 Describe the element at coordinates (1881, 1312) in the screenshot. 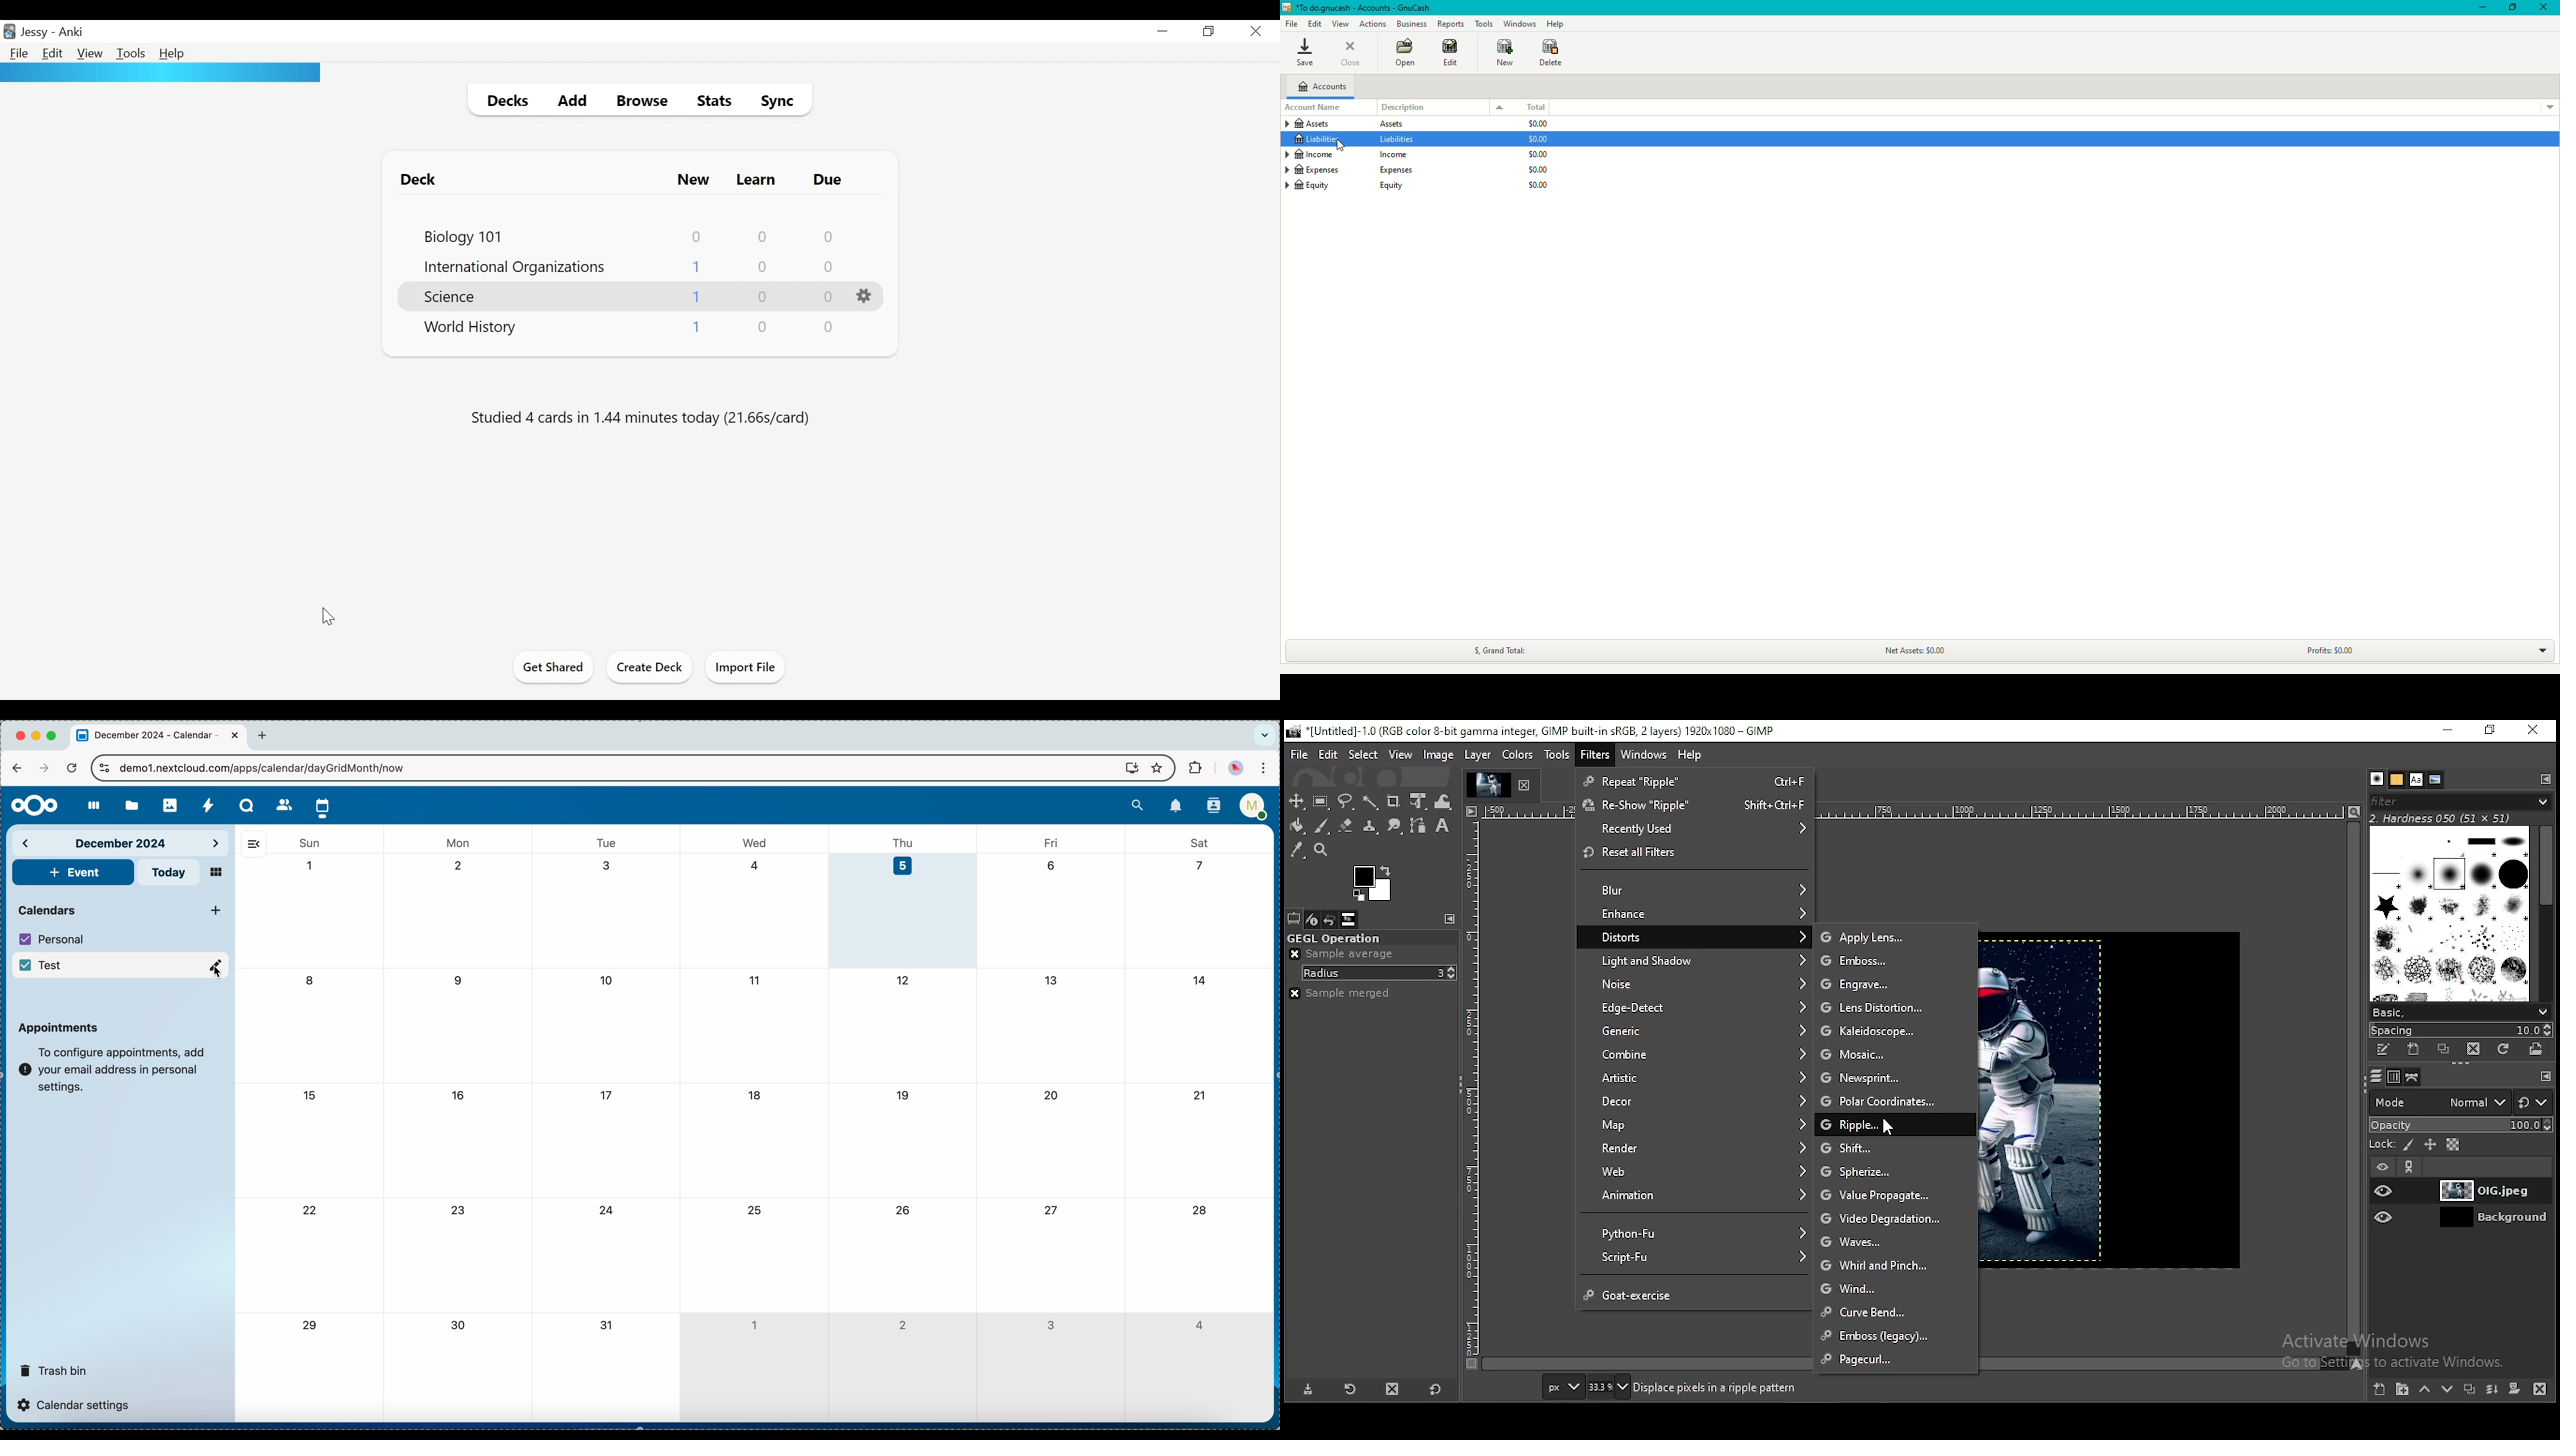

I see `curve bend` at that location.